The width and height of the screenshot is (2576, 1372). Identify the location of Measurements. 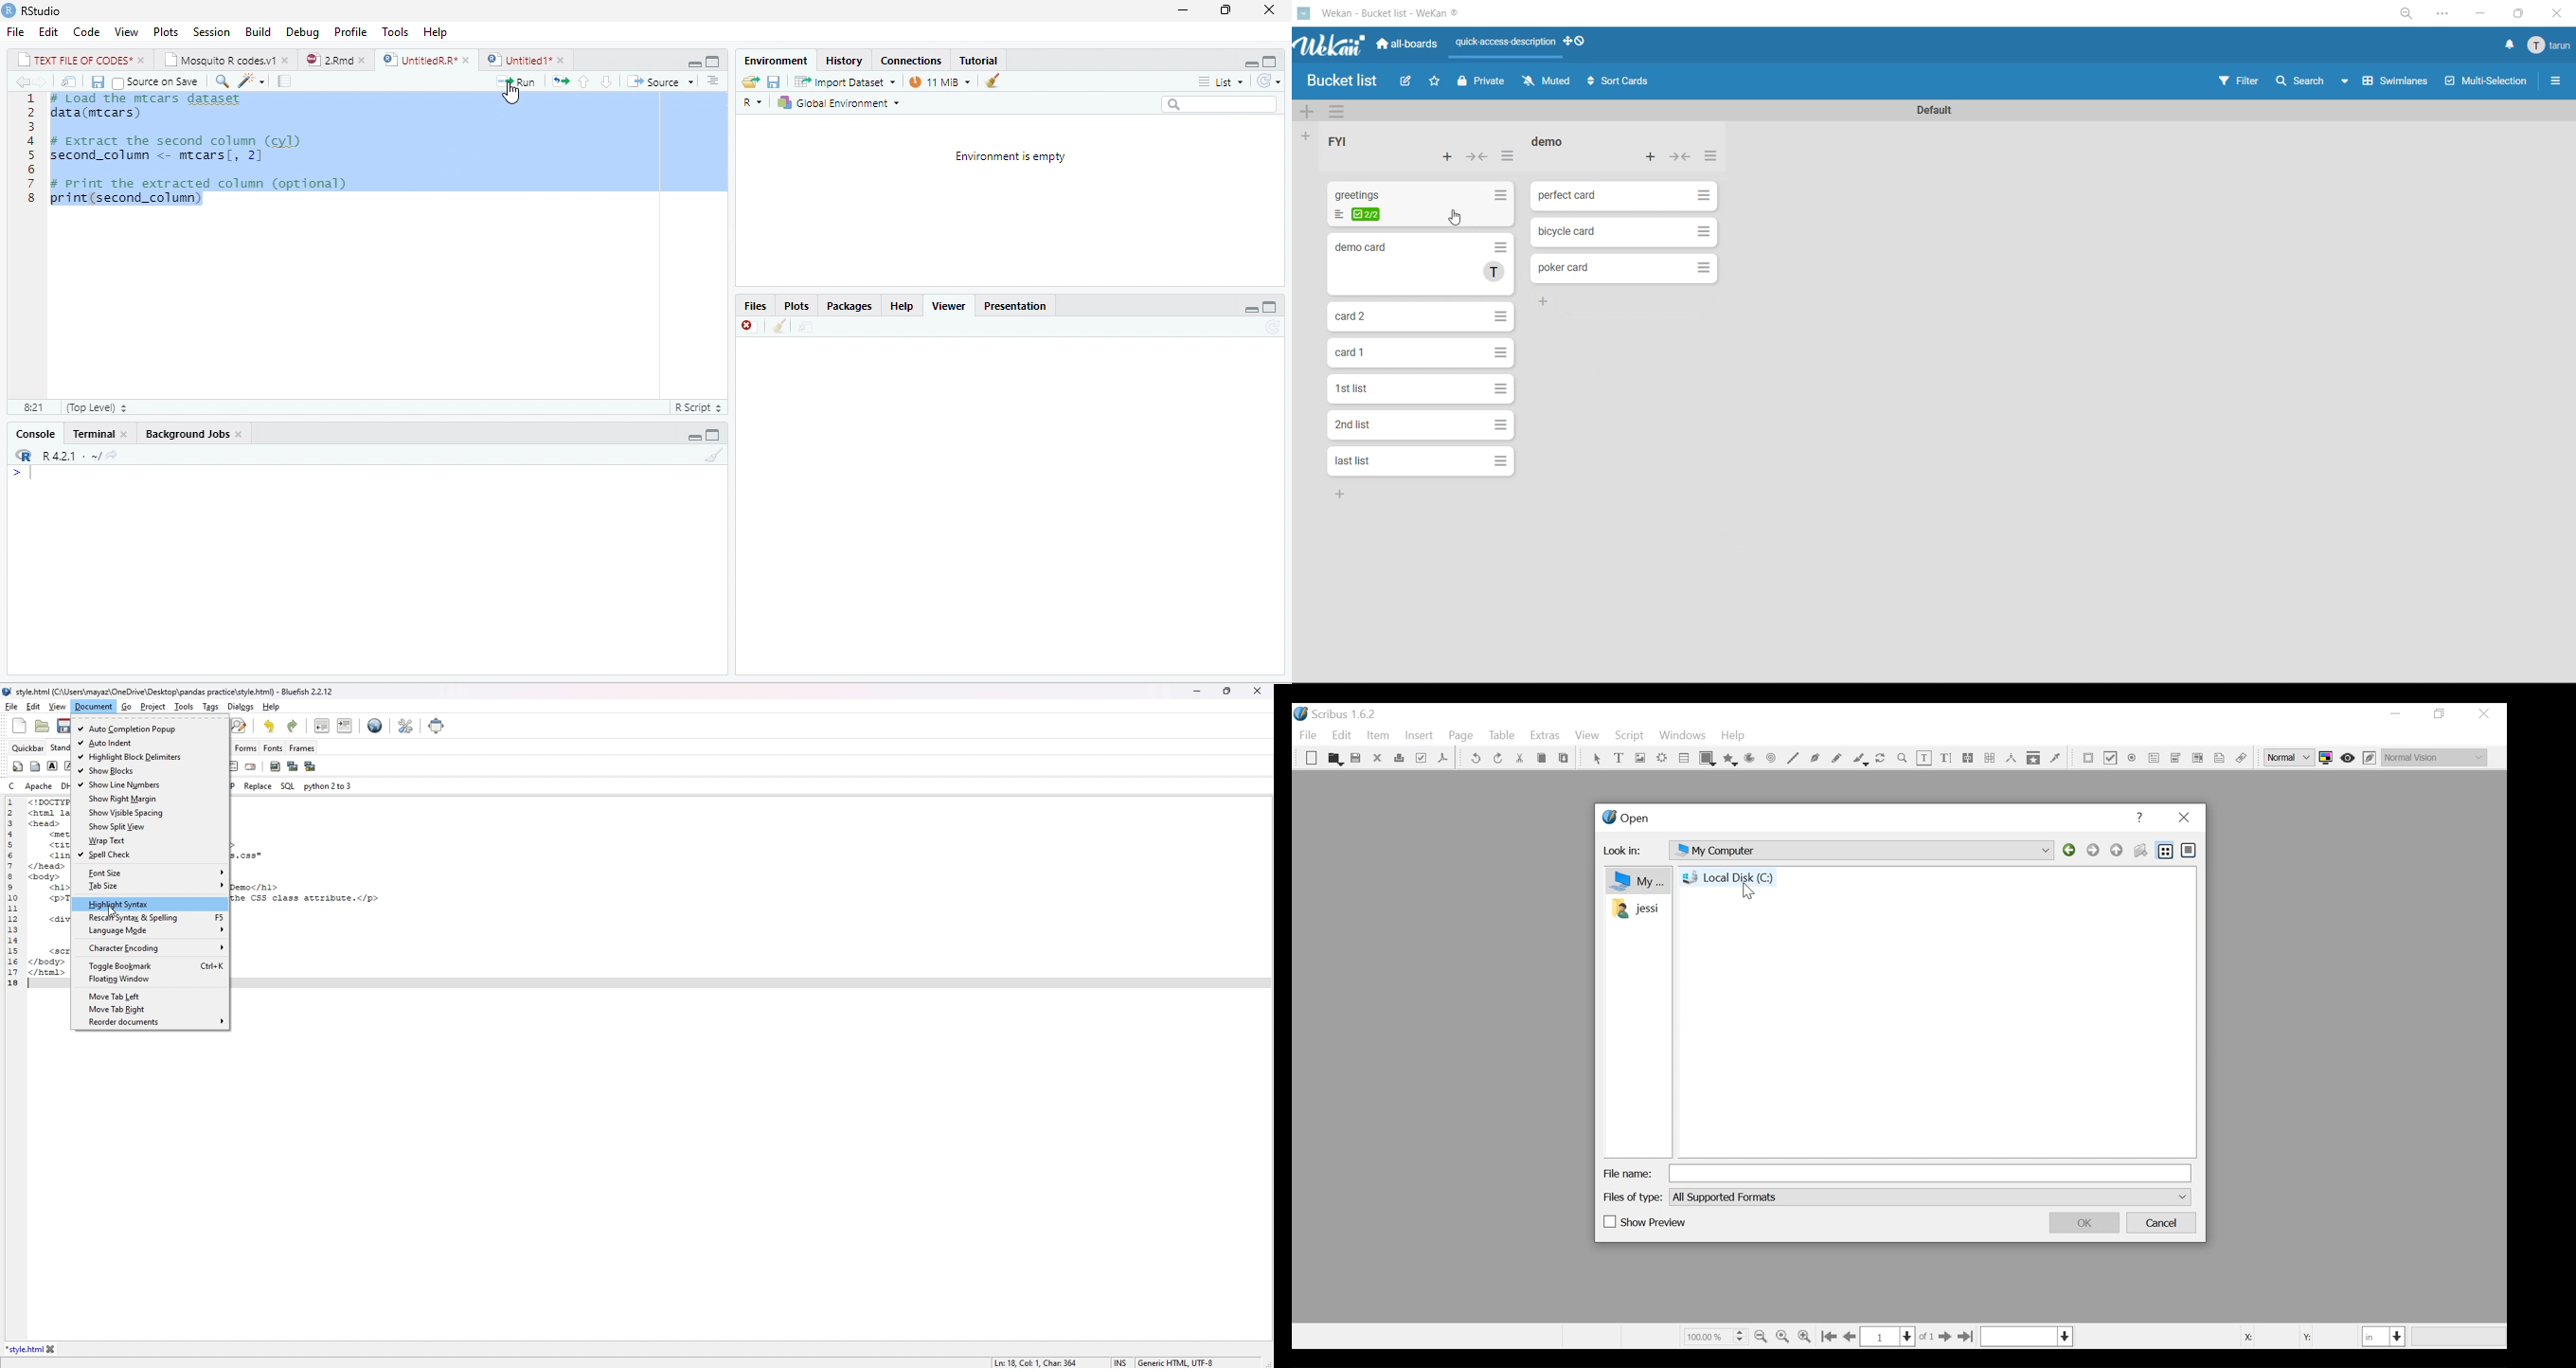
(2011, 758).